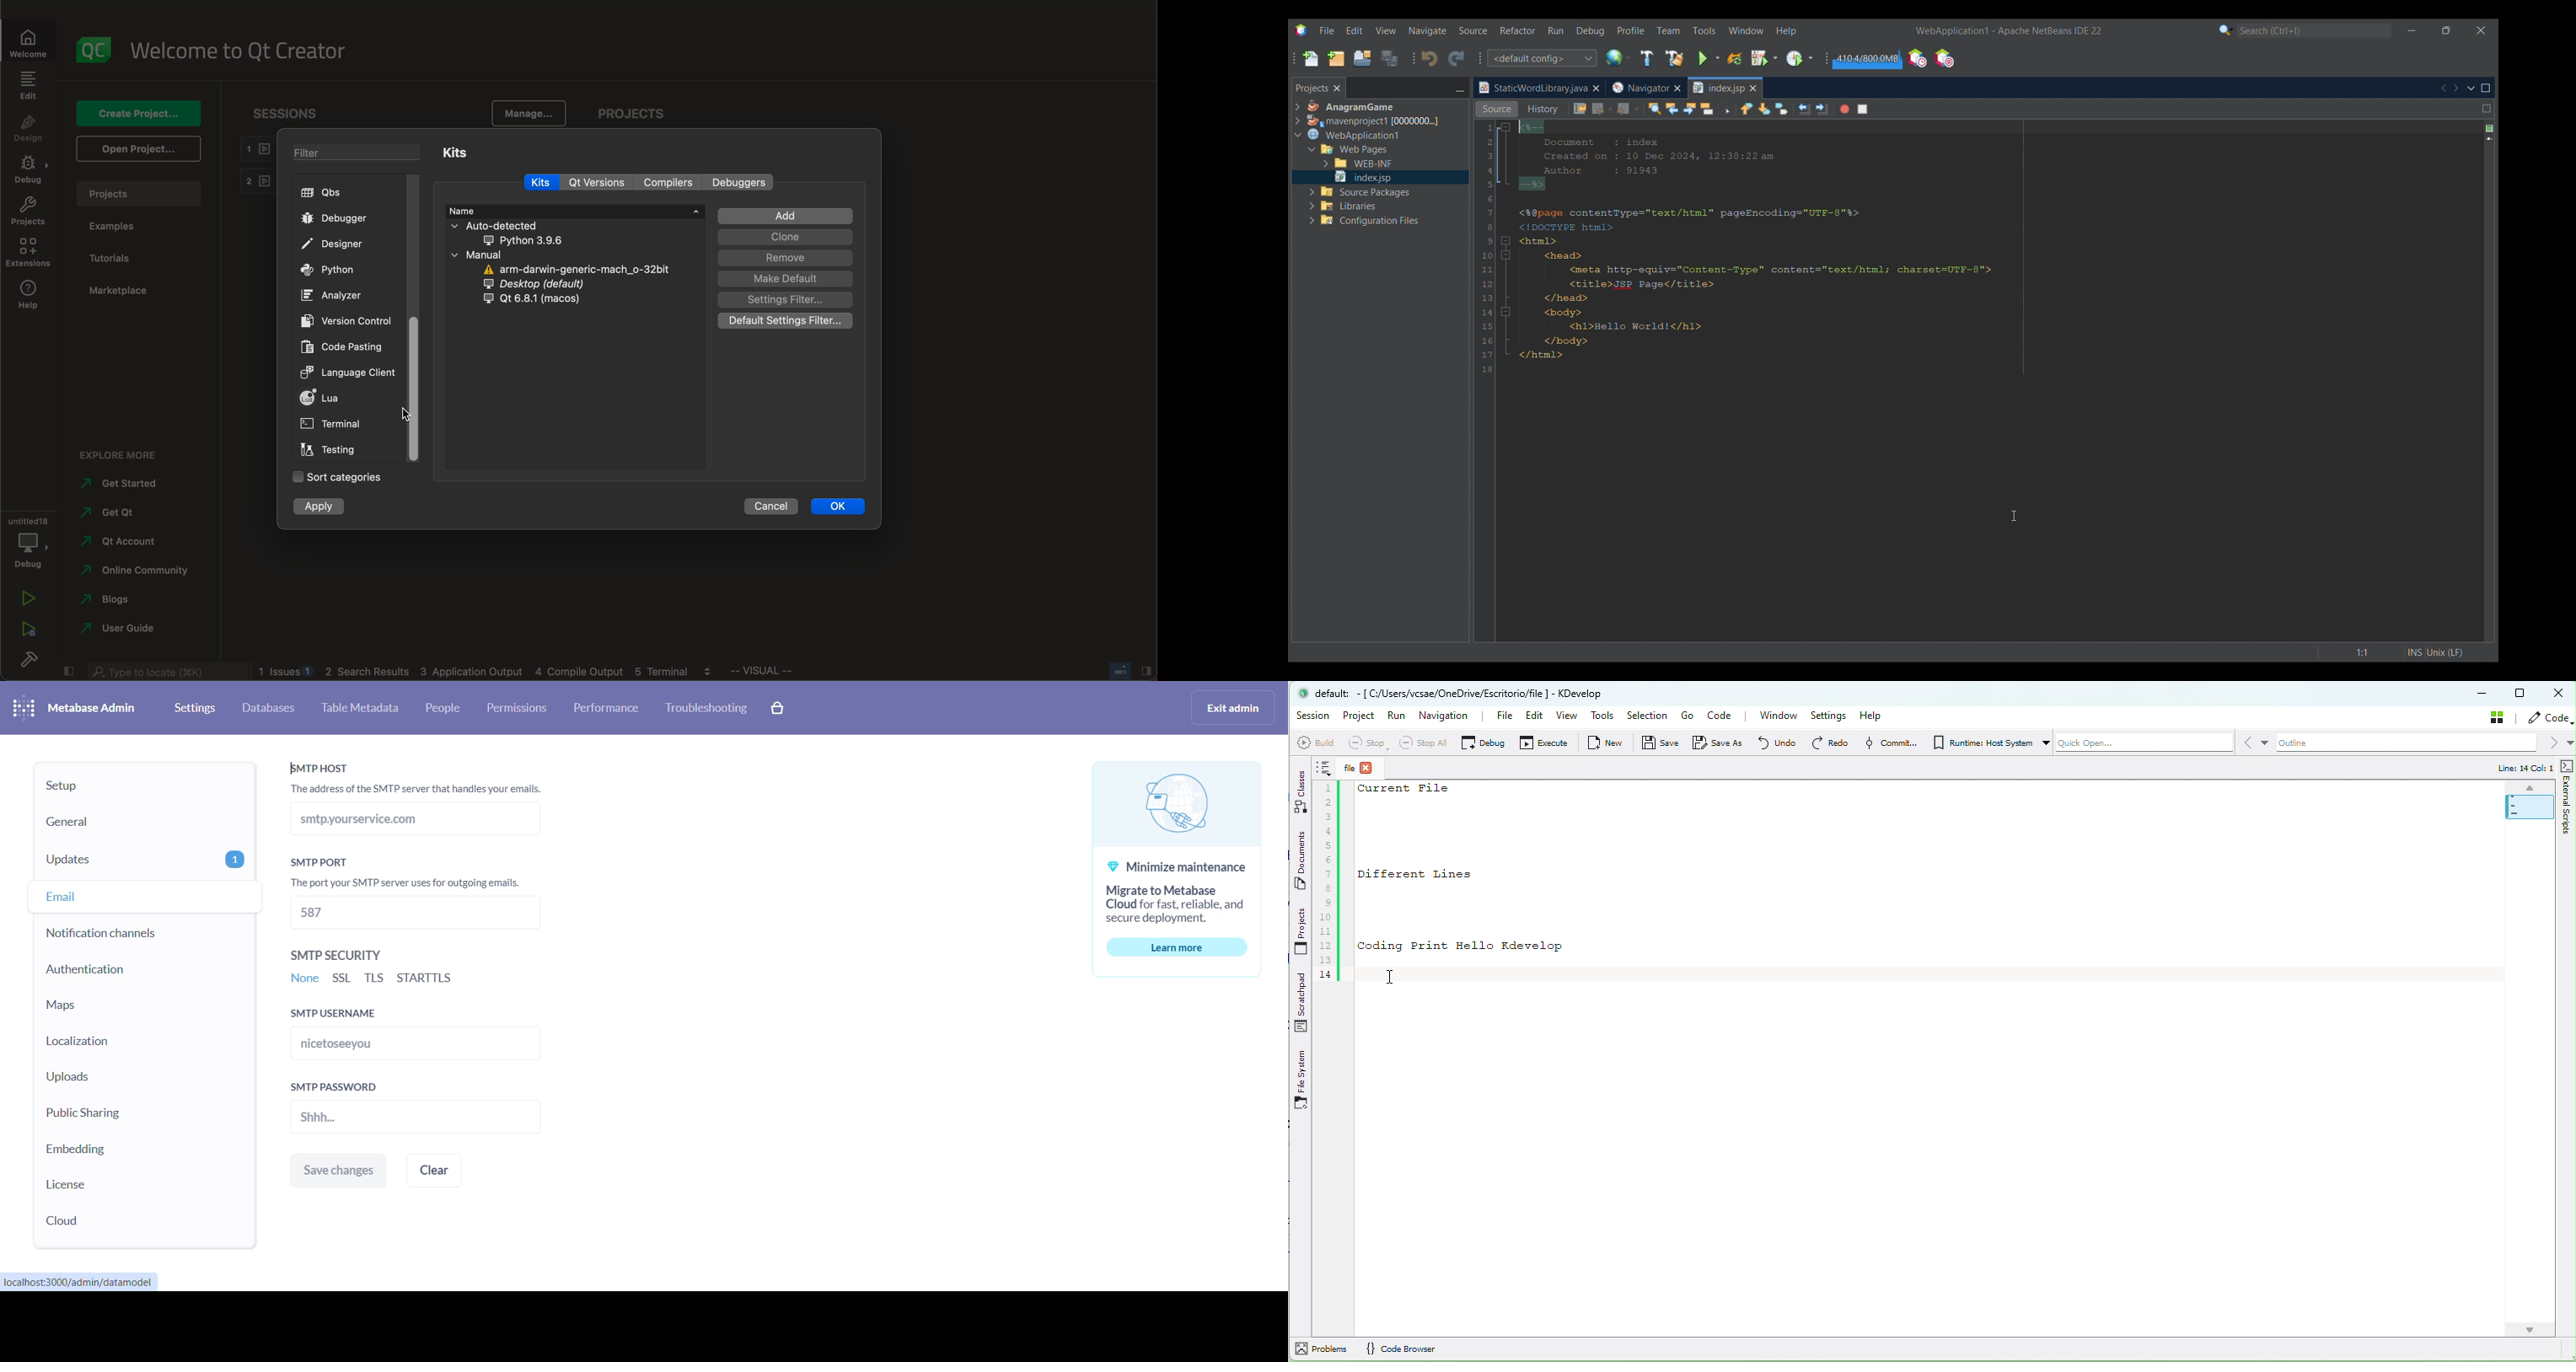 The width and height of the screenshot is (2576, 1372). I want to click on Projects, so click(1301, 933).